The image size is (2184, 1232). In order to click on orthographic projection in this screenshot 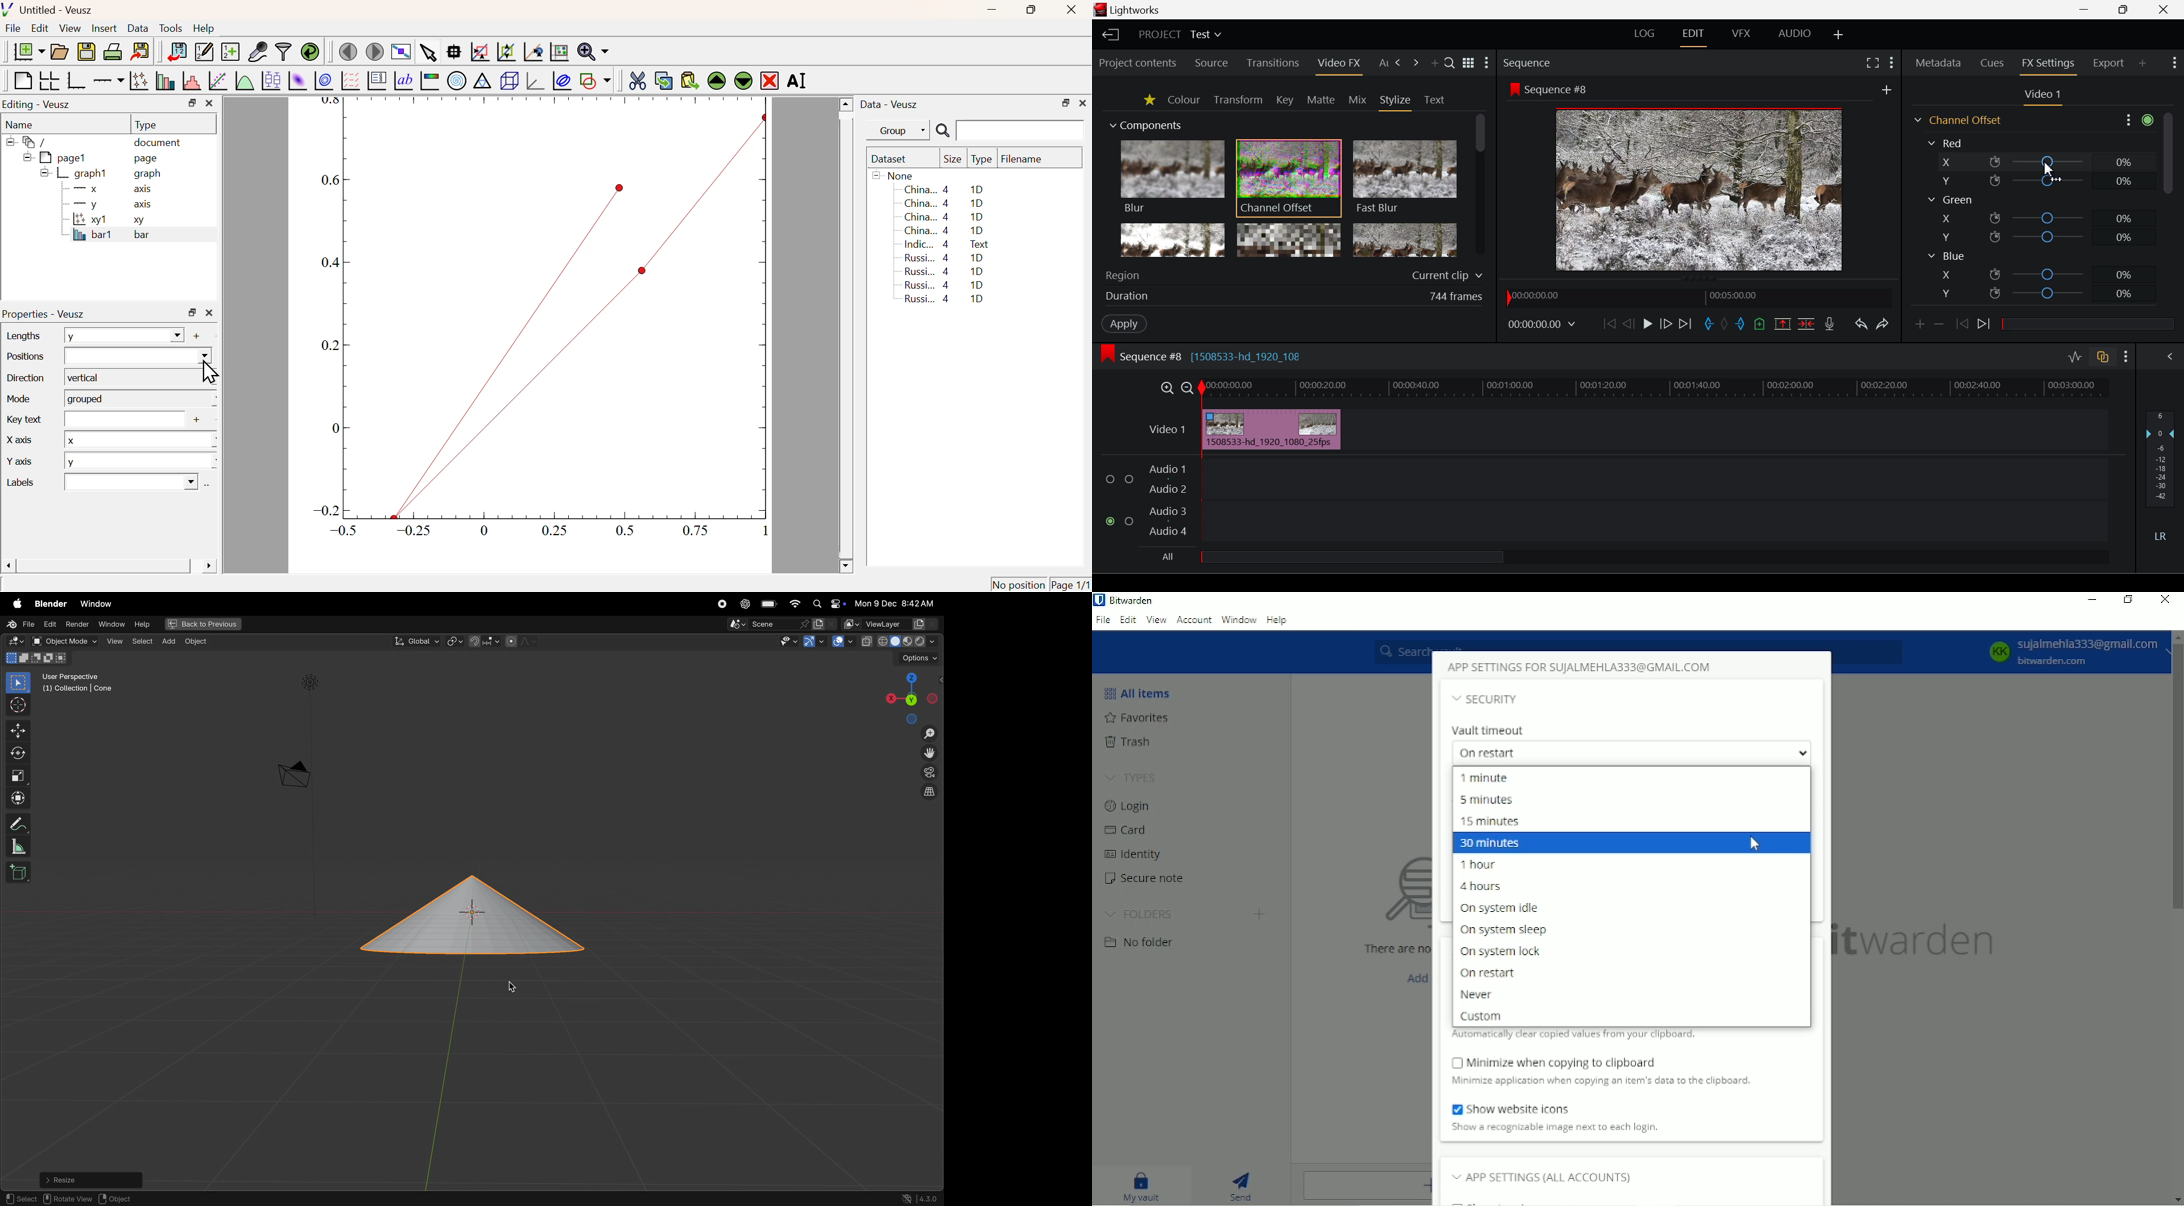, I will do `click(931, 791)`.